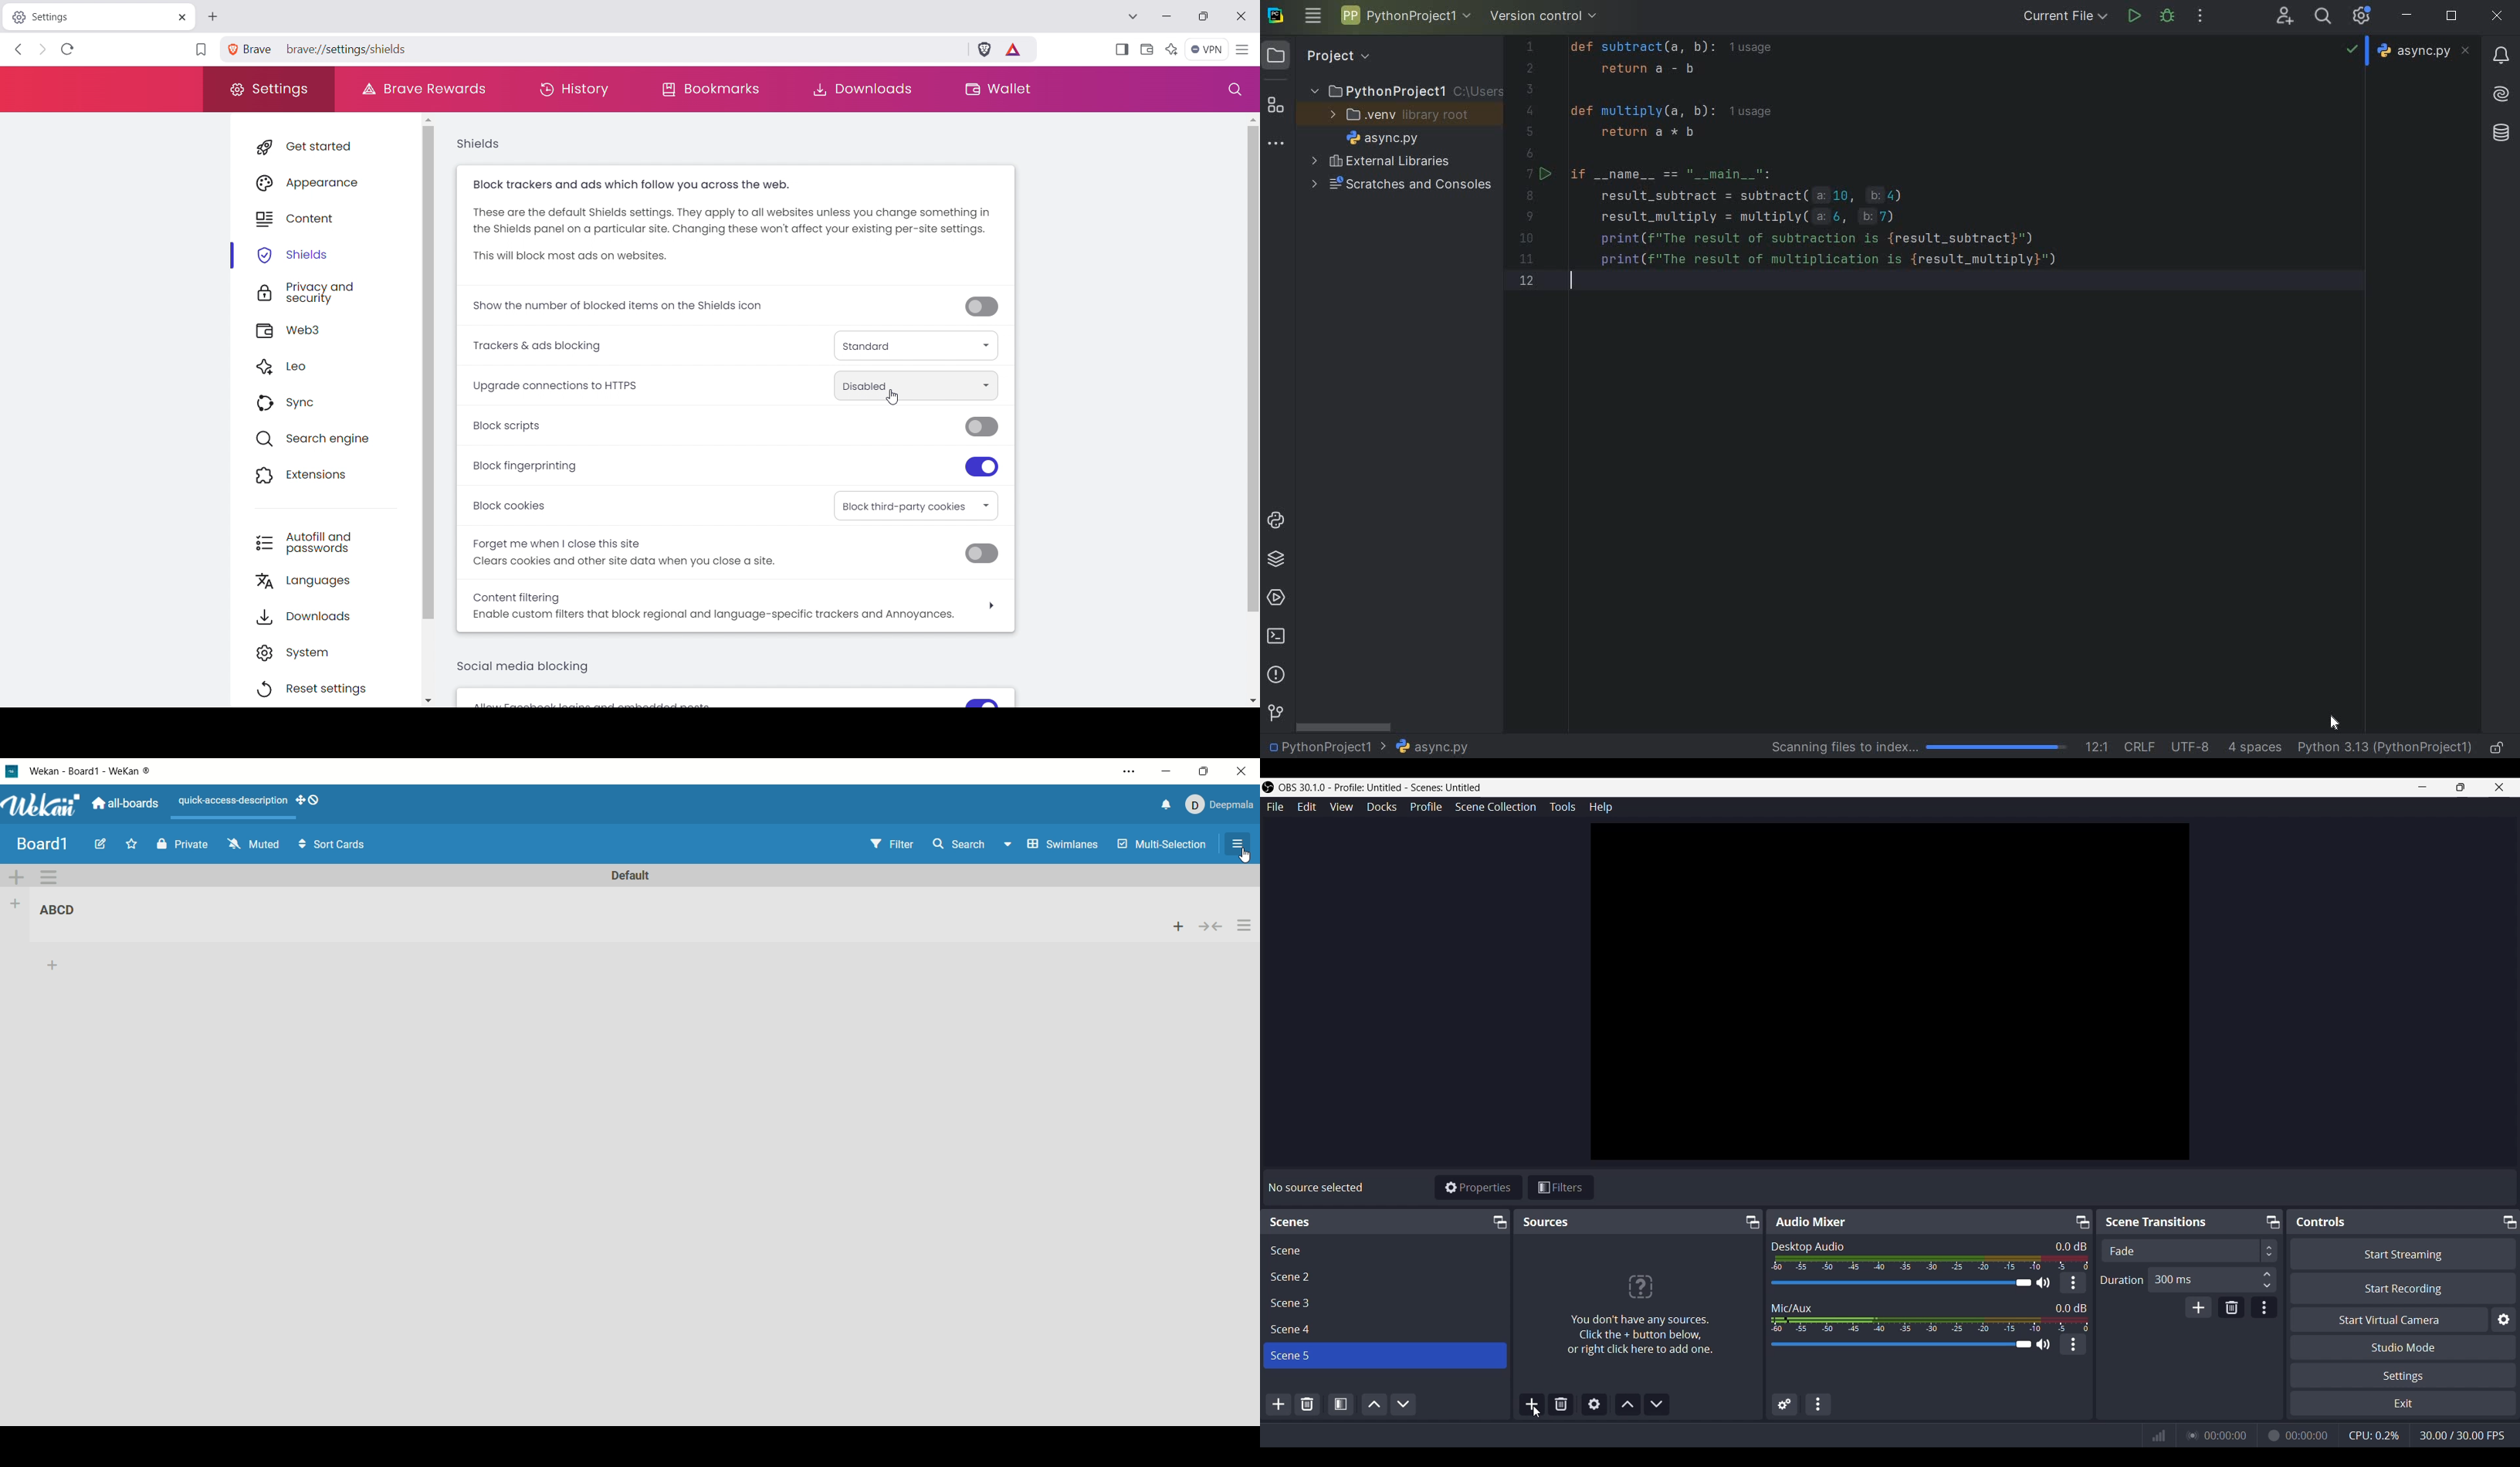 Image resolution: width=2520 pixels, height=1484 pixels. Describe the element at coordinates (1306, 806) in the screenshot. I see `Edit` at that location.